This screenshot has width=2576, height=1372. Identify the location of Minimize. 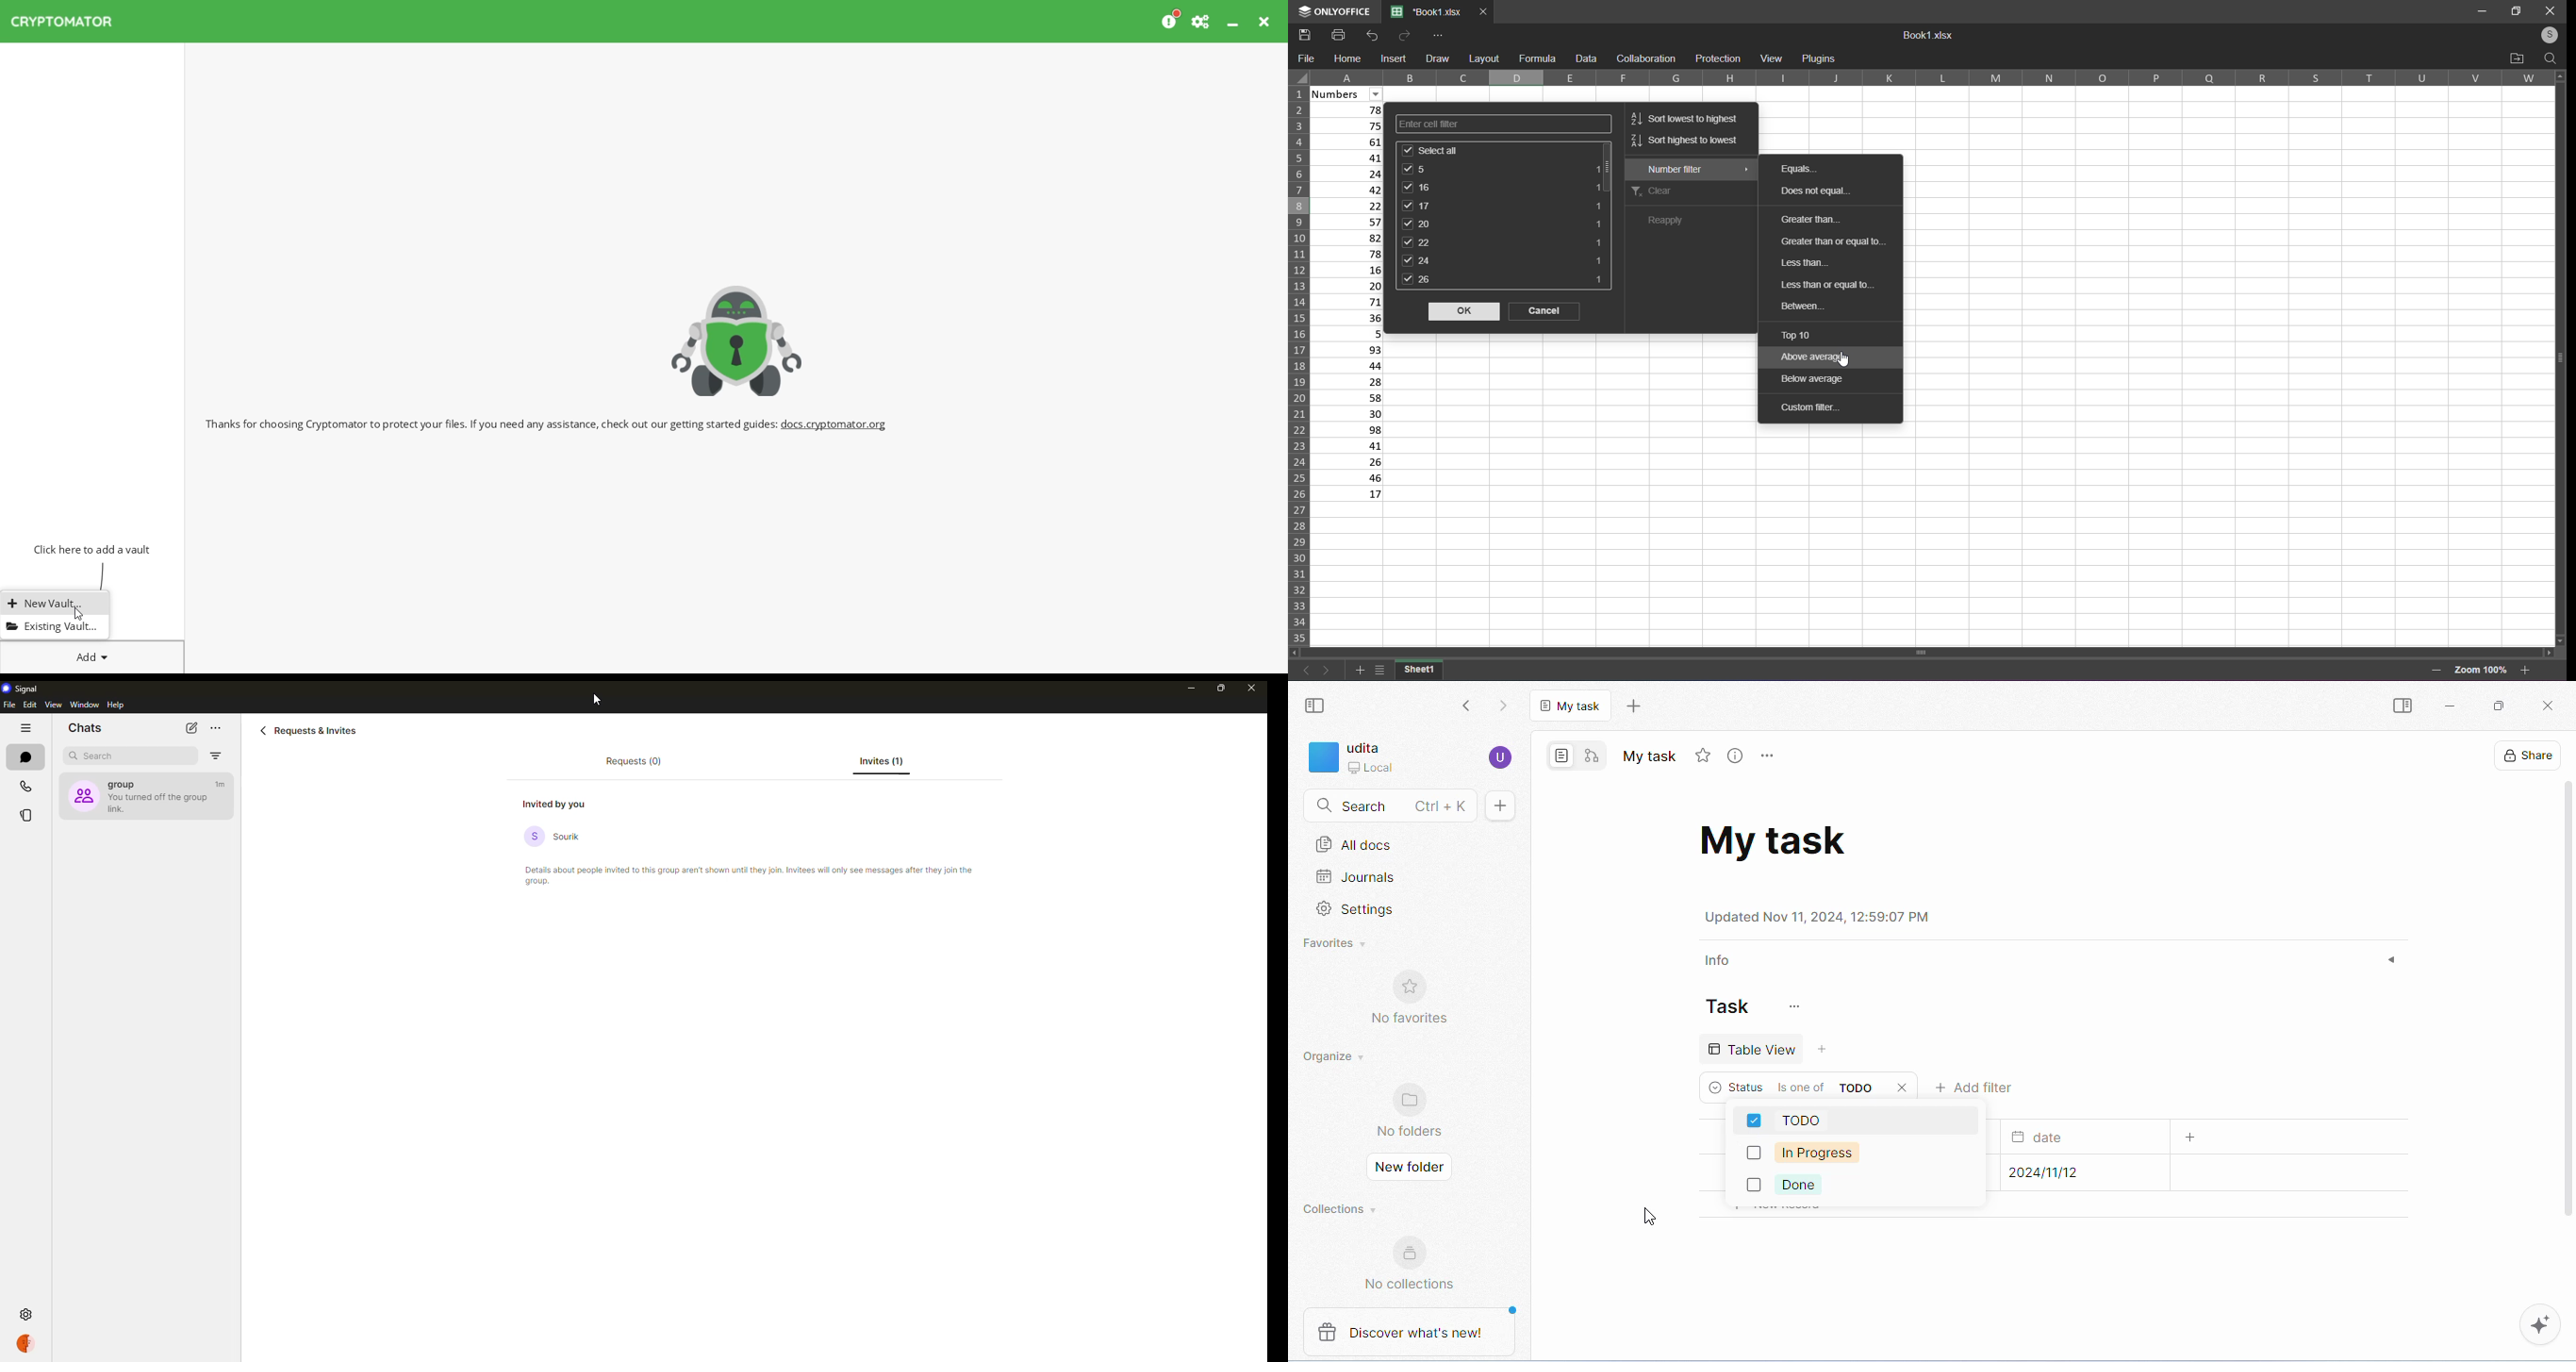
(2479, 10).